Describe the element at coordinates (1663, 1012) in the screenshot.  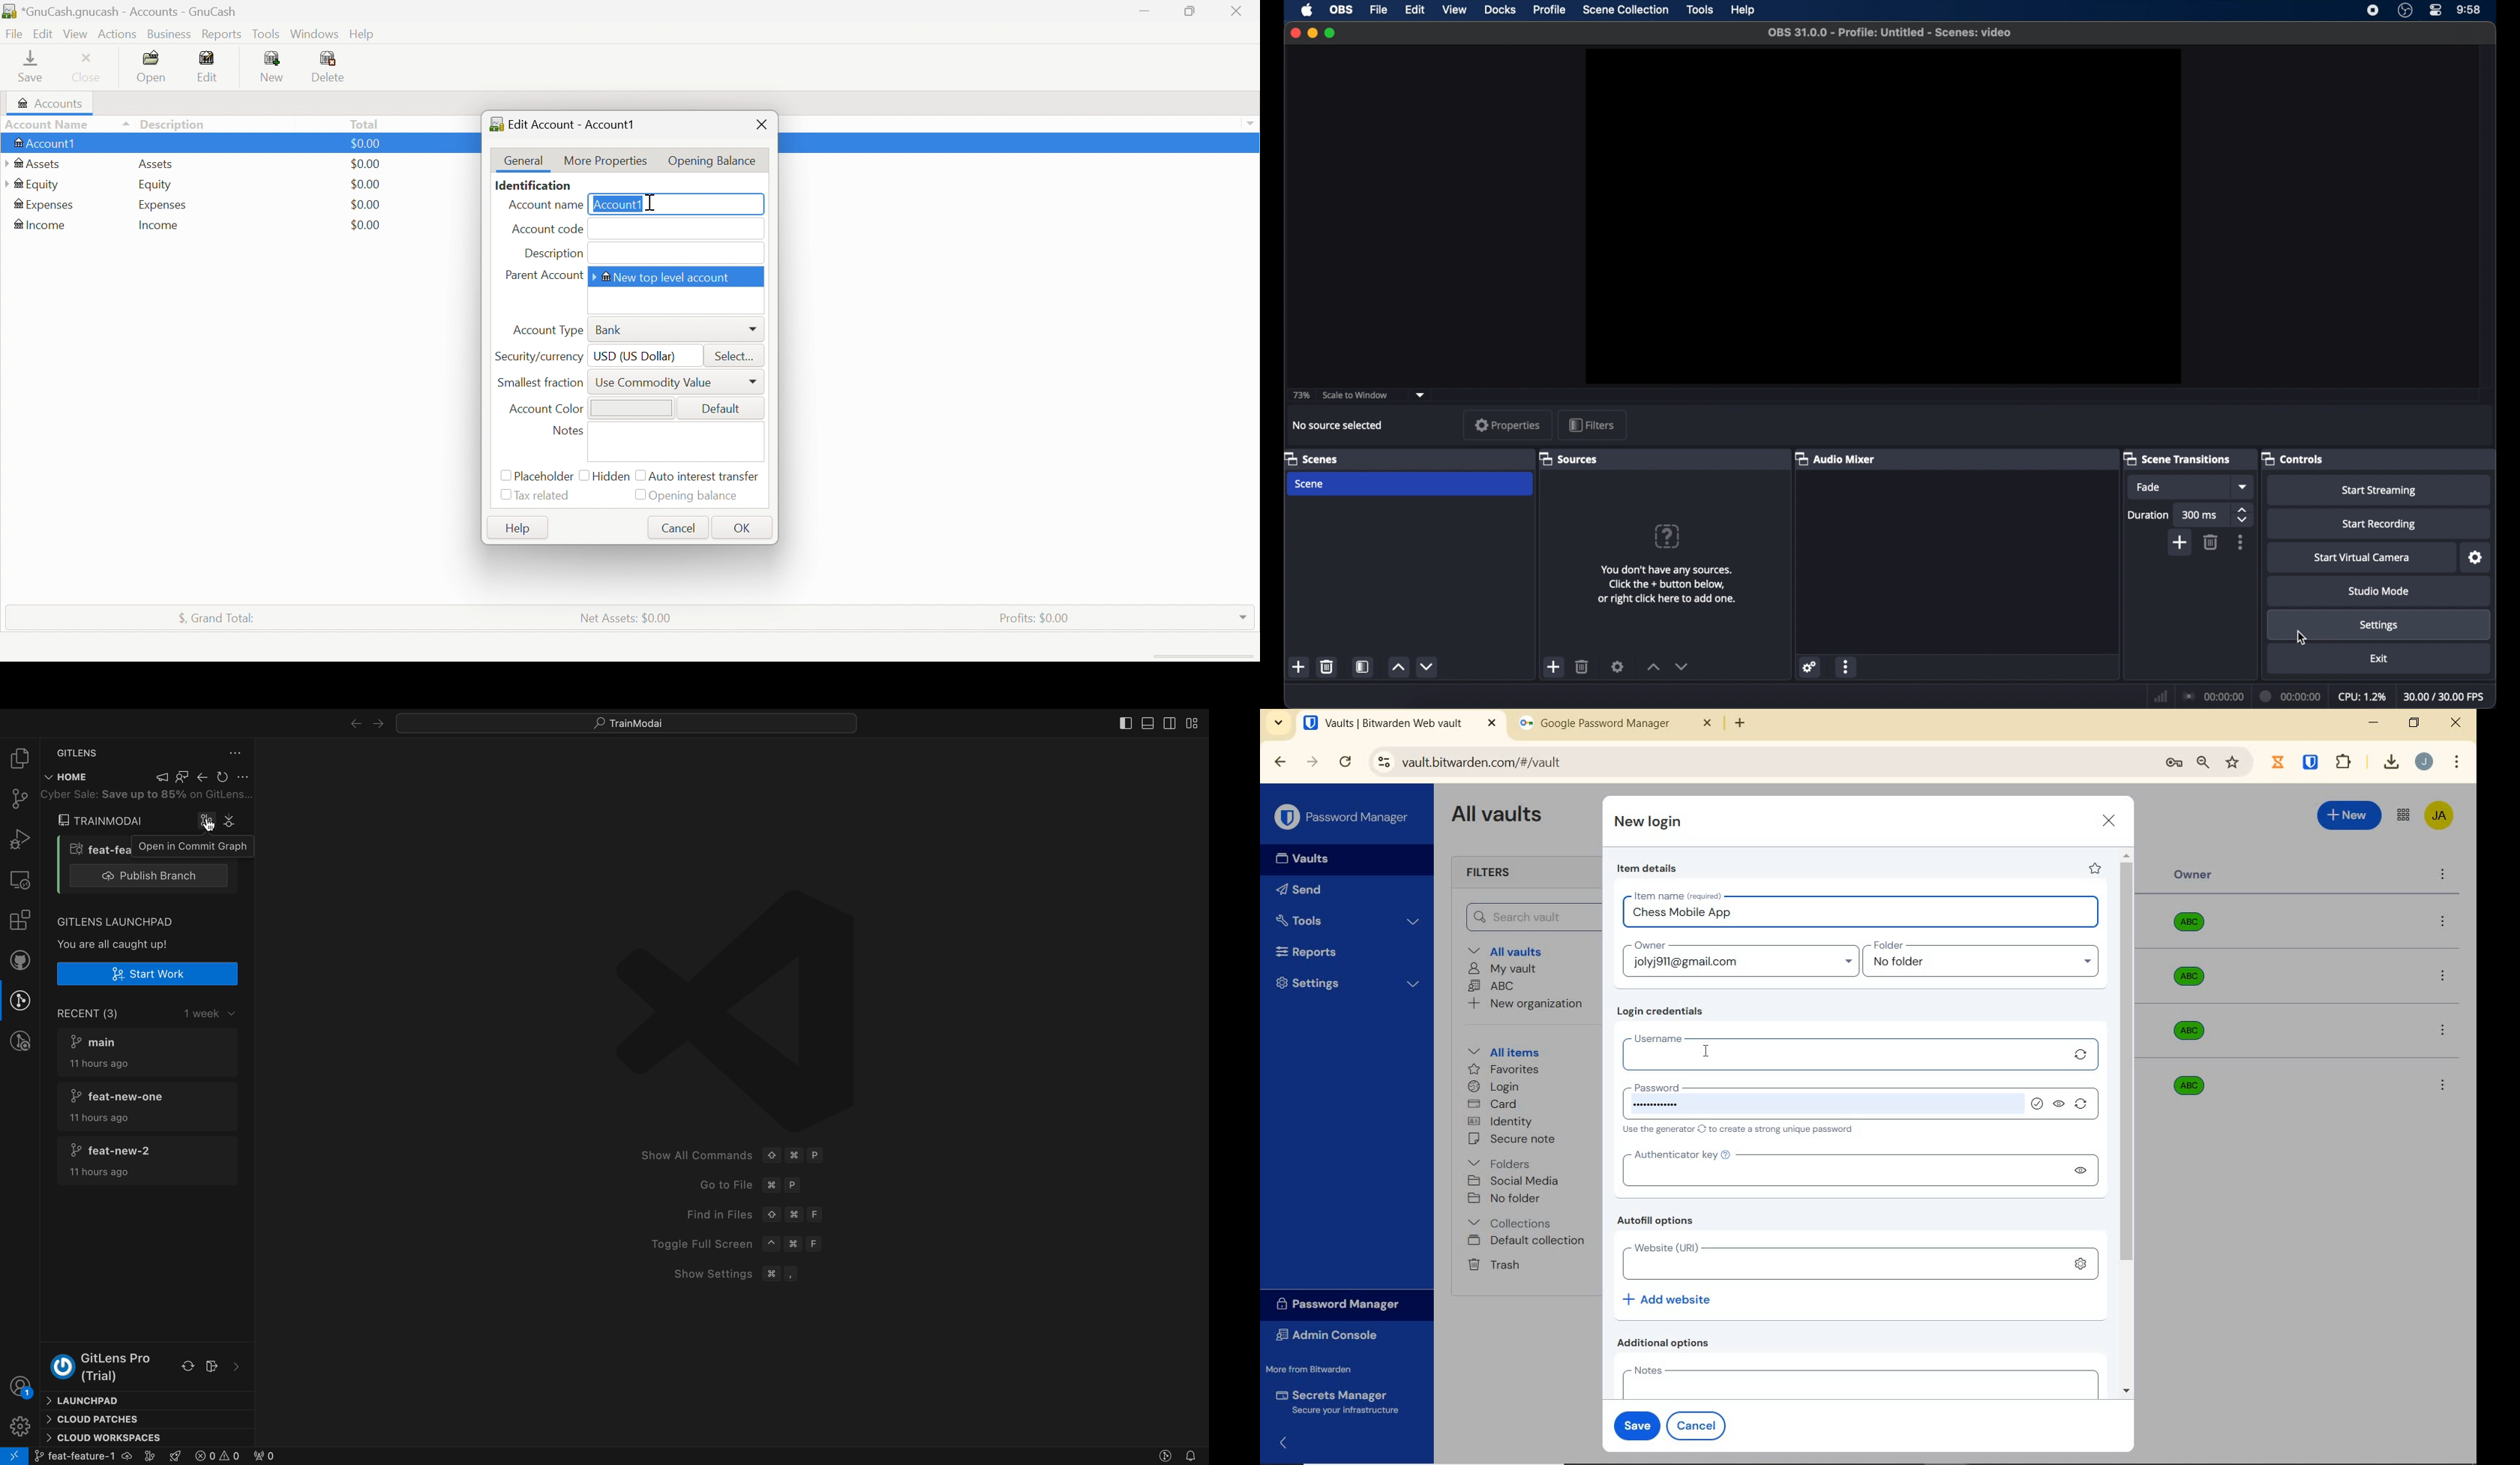
I see `Login credentials` at that location.